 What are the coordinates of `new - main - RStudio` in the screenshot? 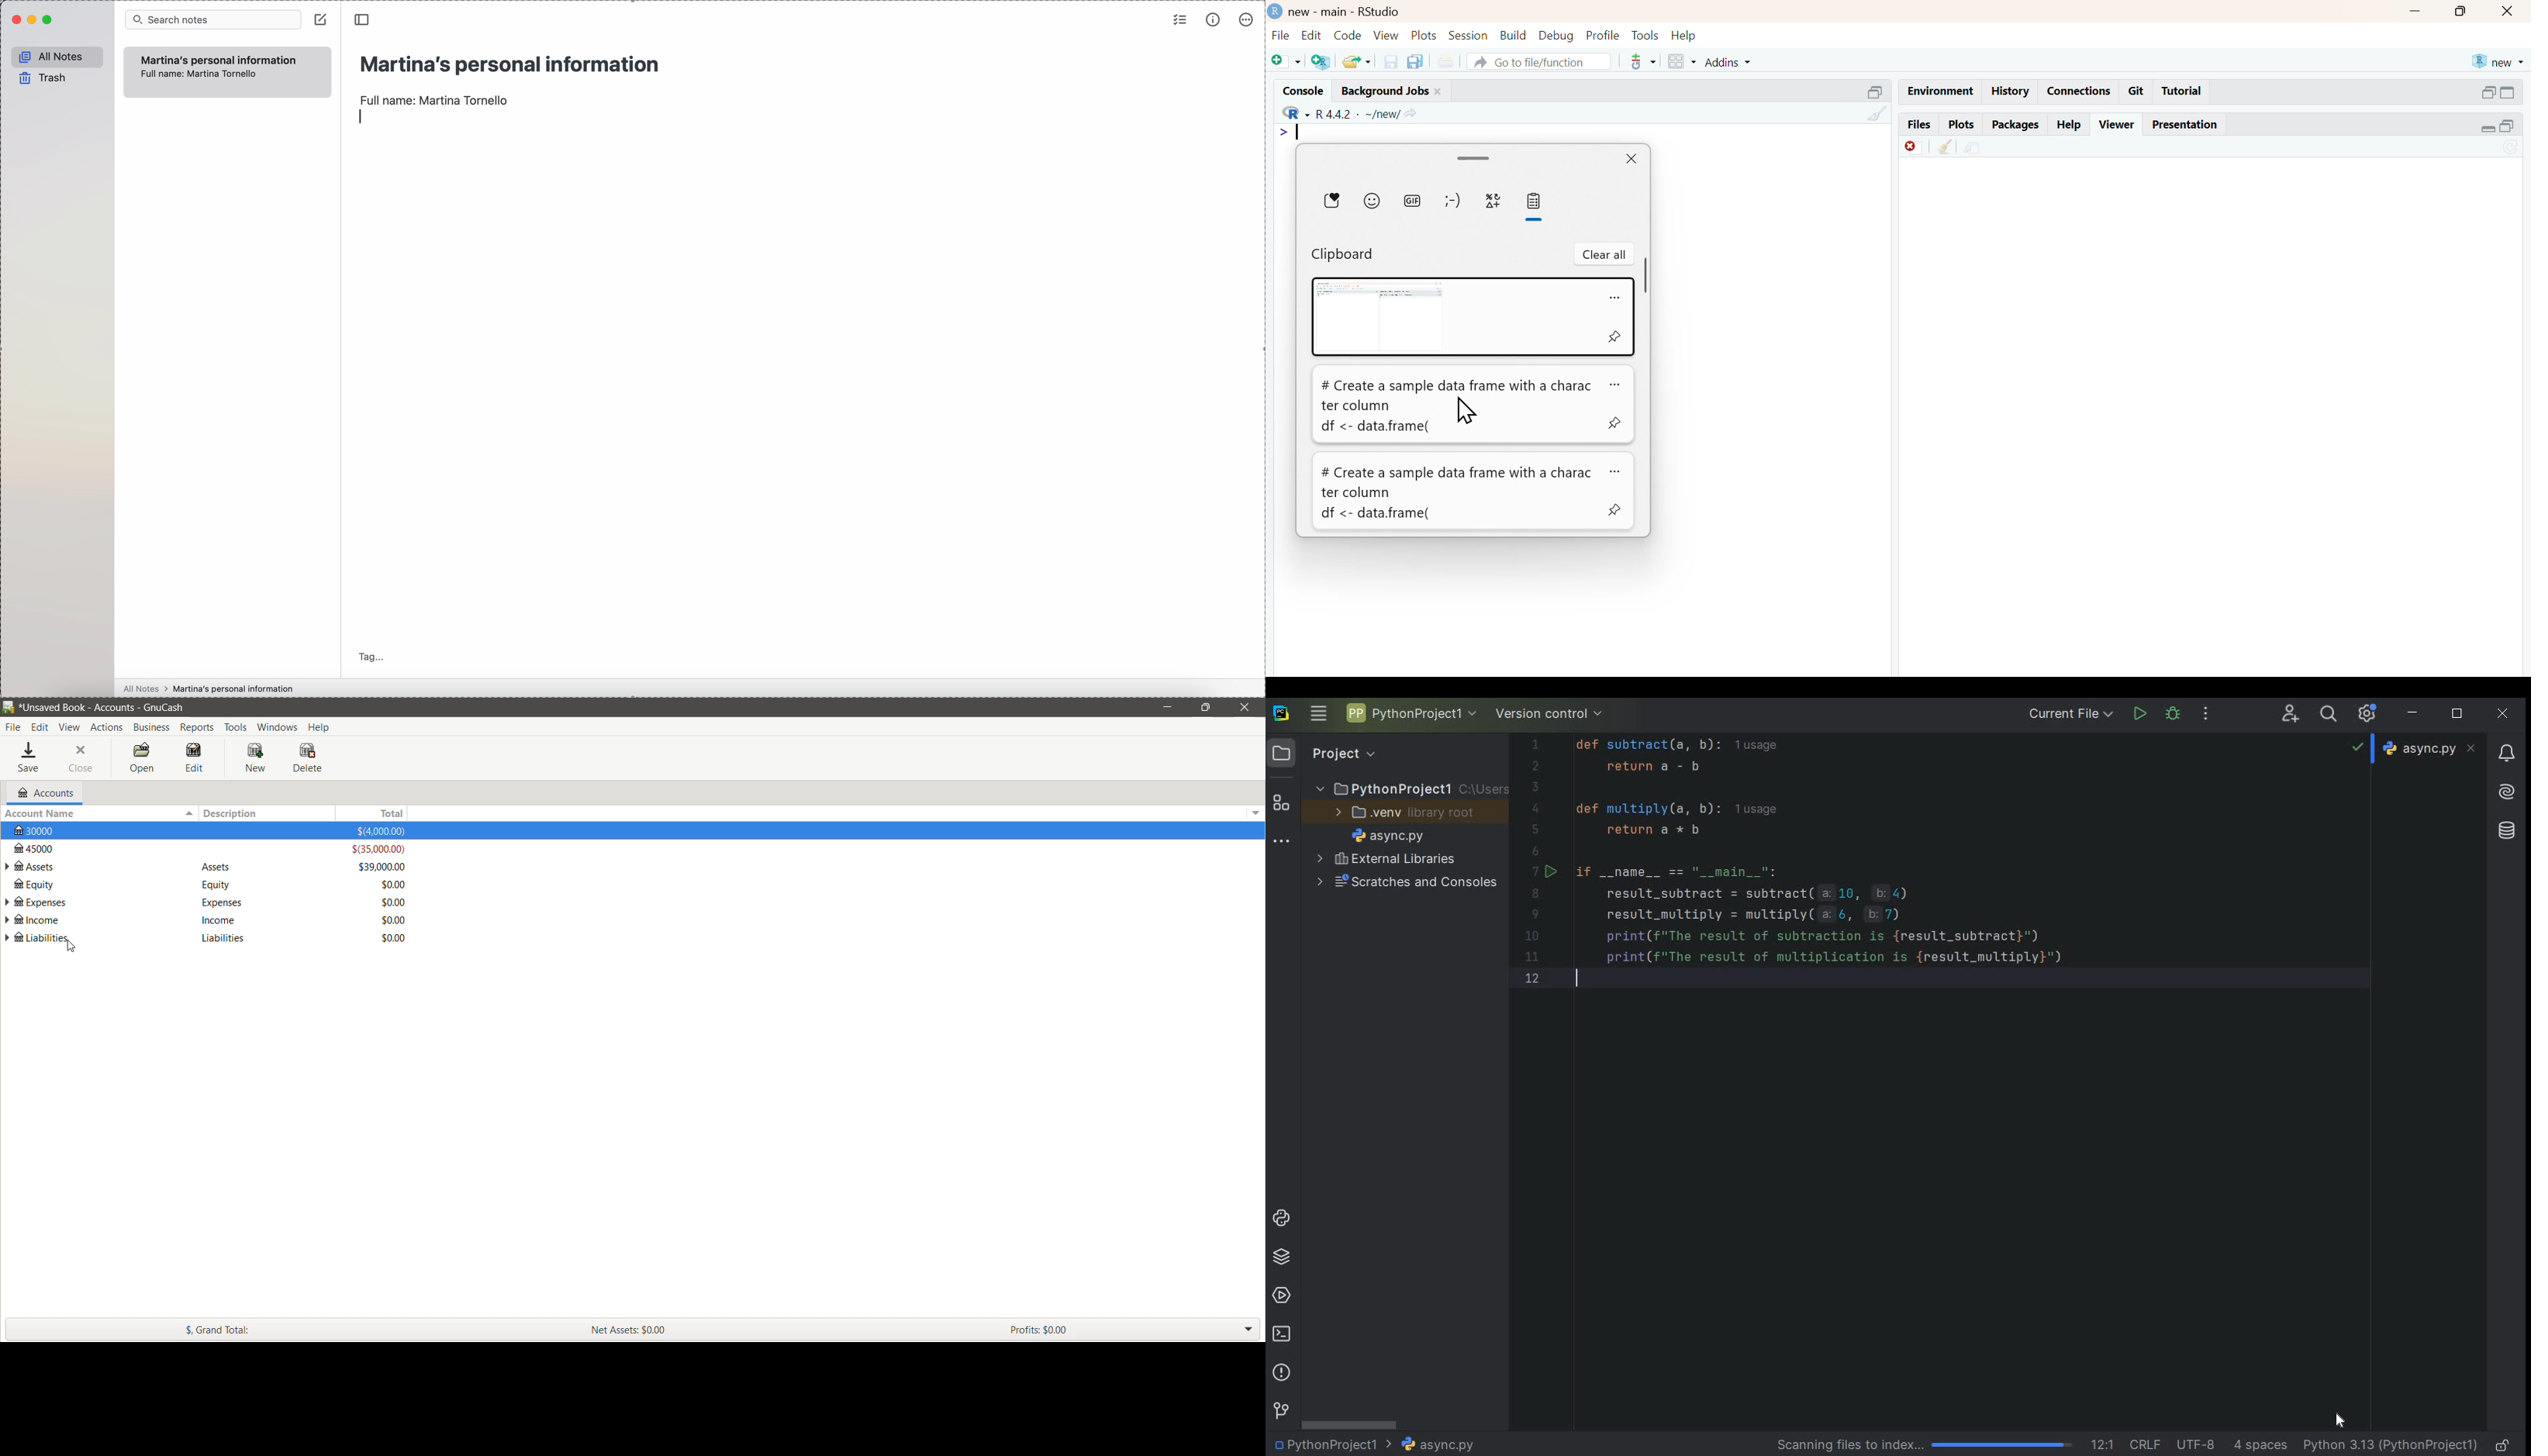 It's located at (1346, 12).